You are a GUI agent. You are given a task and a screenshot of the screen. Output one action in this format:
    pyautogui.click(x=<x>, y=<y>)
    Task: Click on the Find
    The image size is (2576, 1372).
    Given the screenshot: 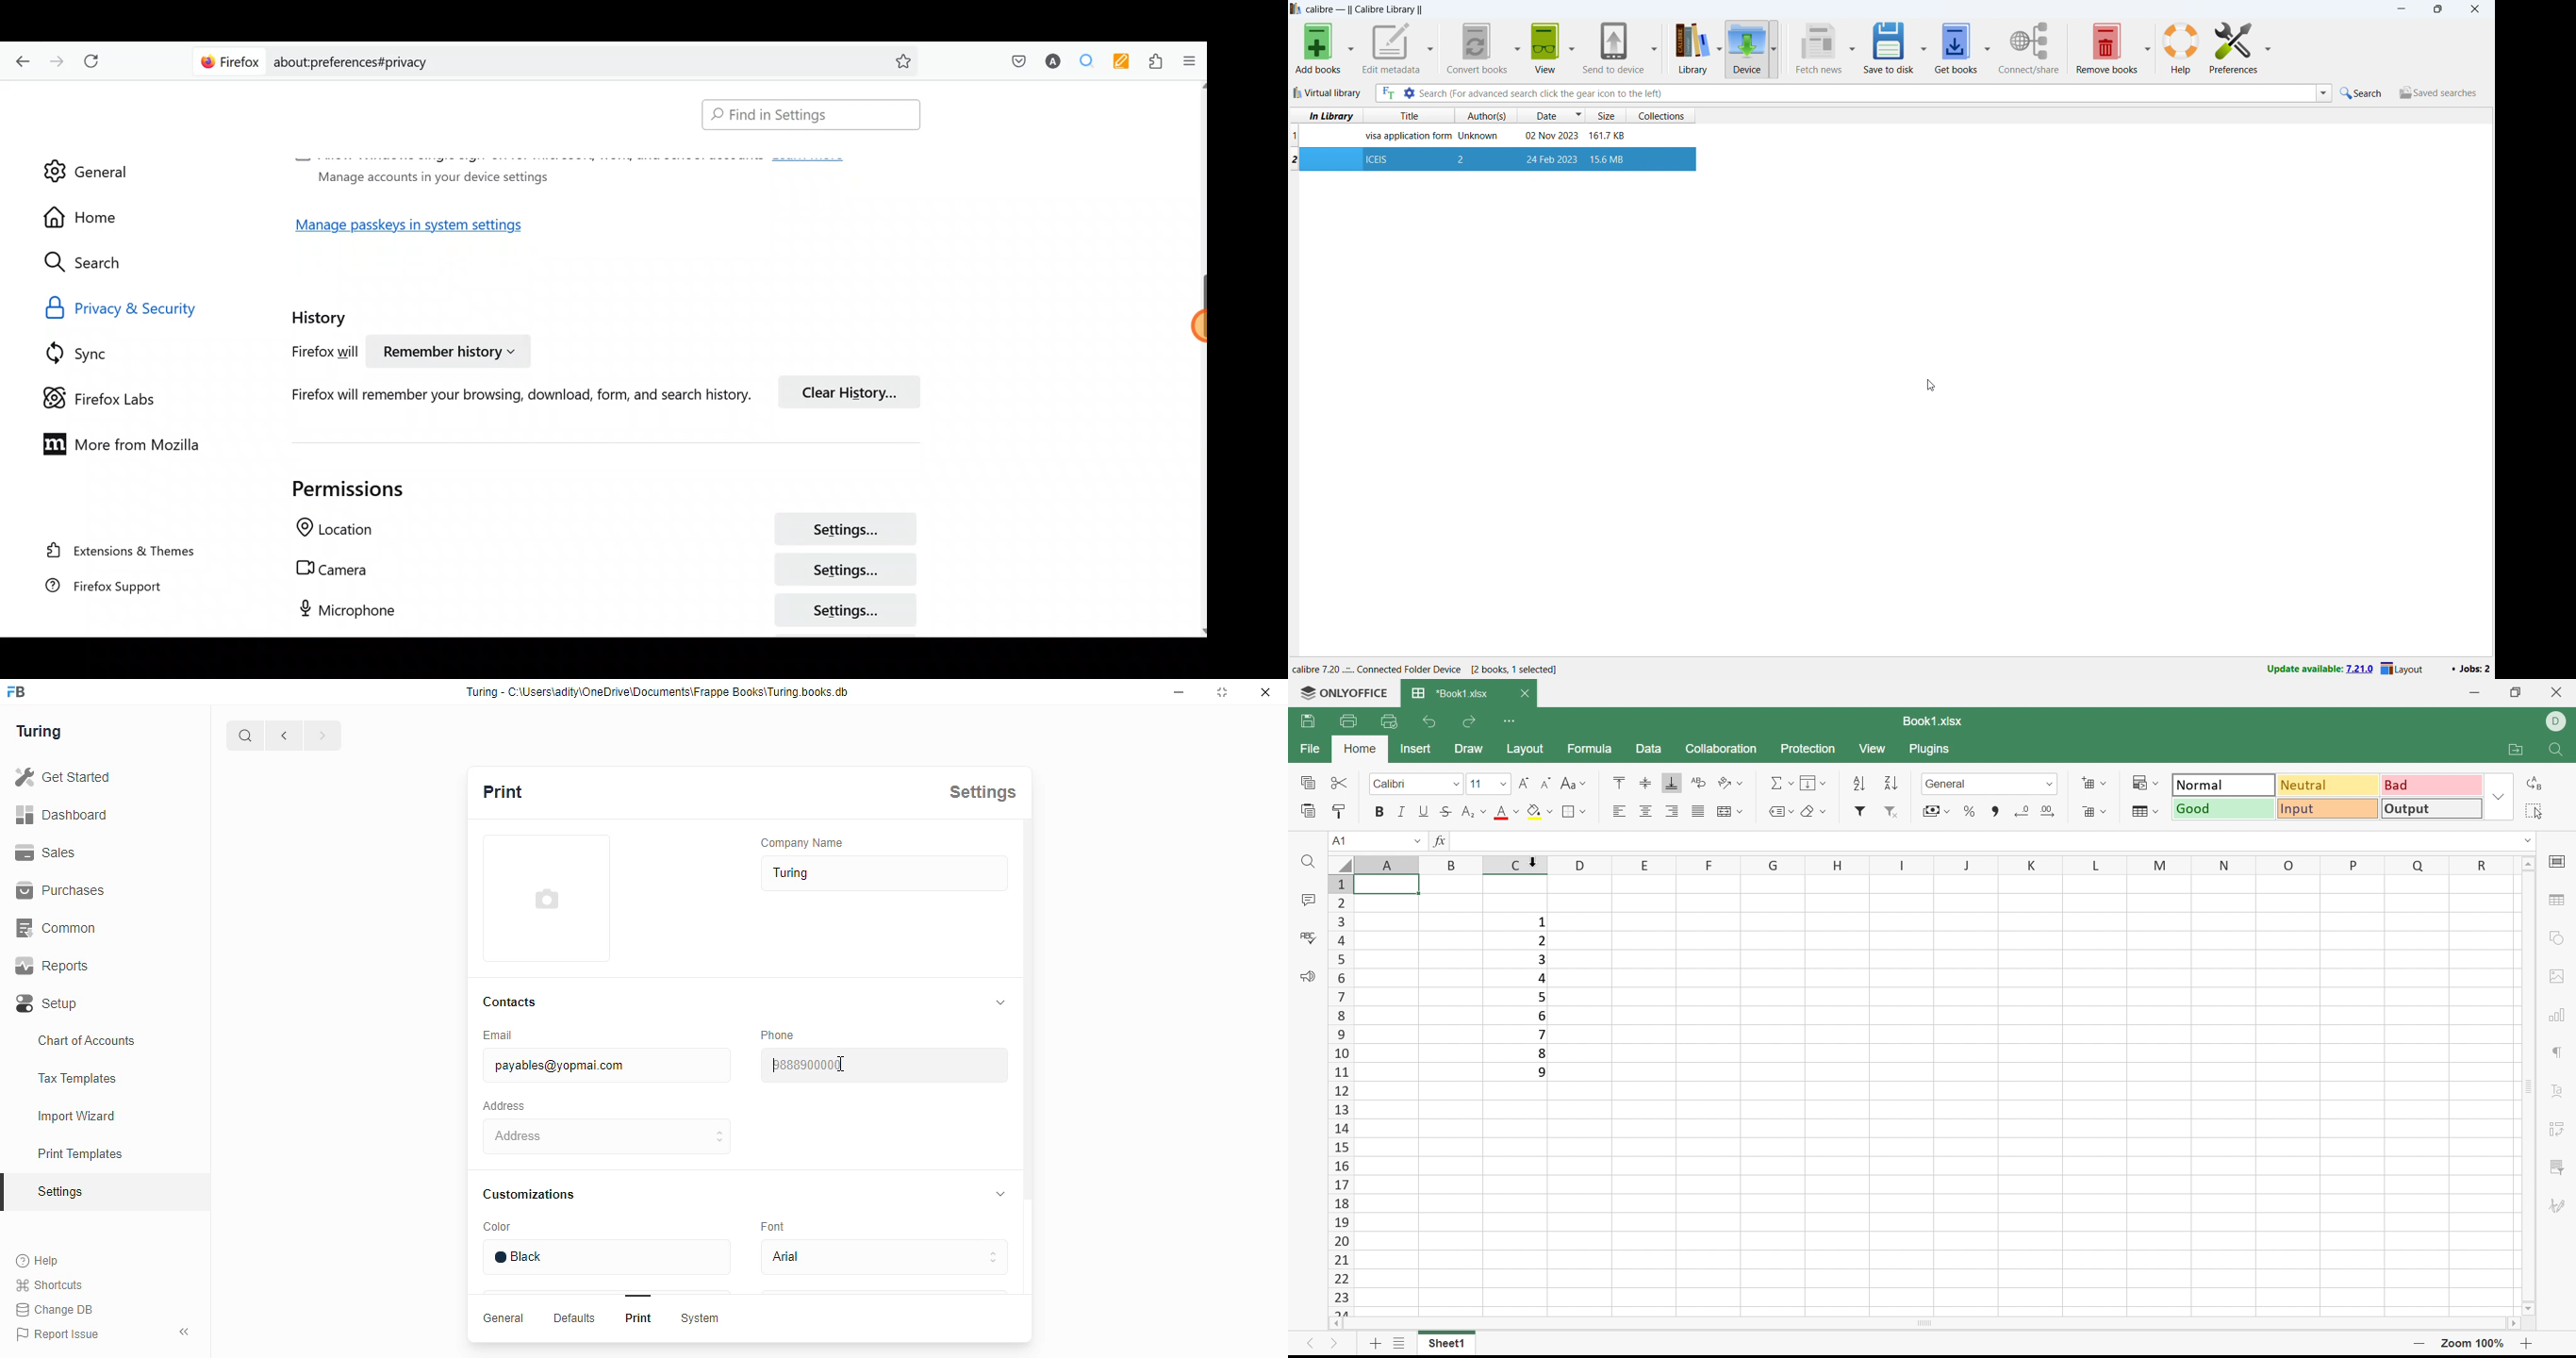 What is the action you would take?
    pyautogui.click(x=2559, y=751)
    